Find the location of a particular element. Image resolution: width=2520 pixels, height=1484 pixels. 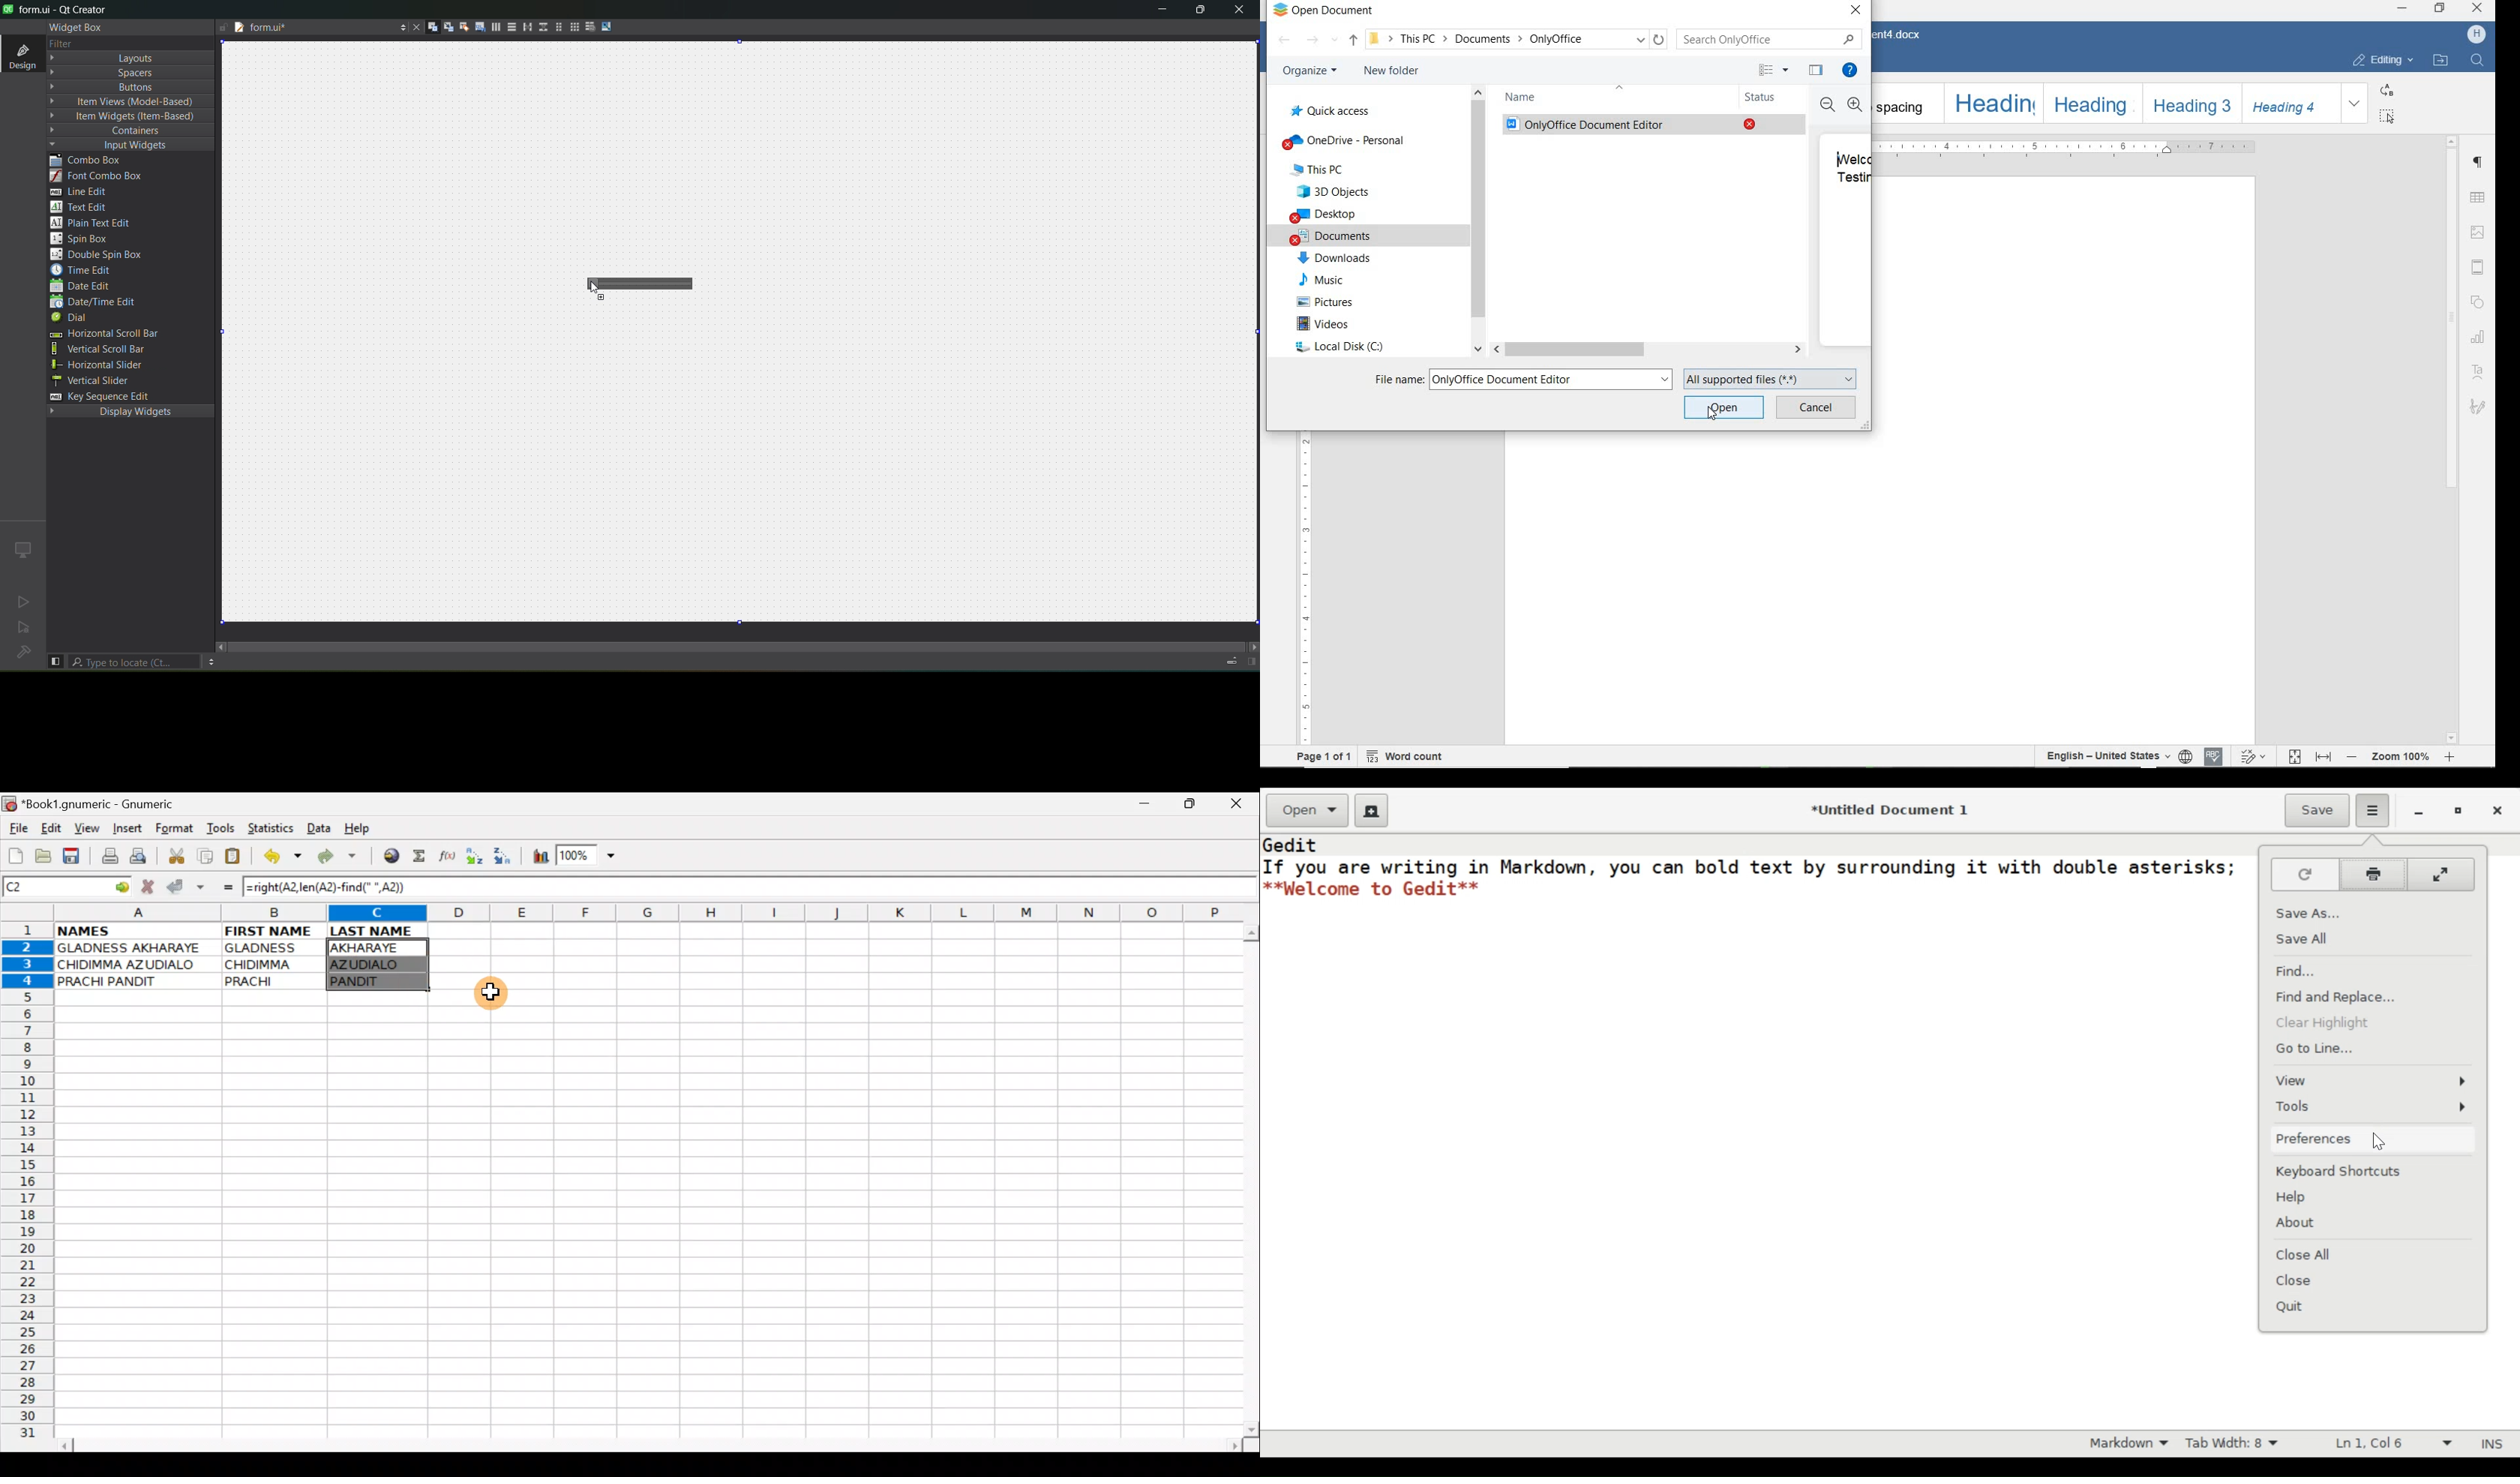

Print preview is located at coordinates (138, 859).